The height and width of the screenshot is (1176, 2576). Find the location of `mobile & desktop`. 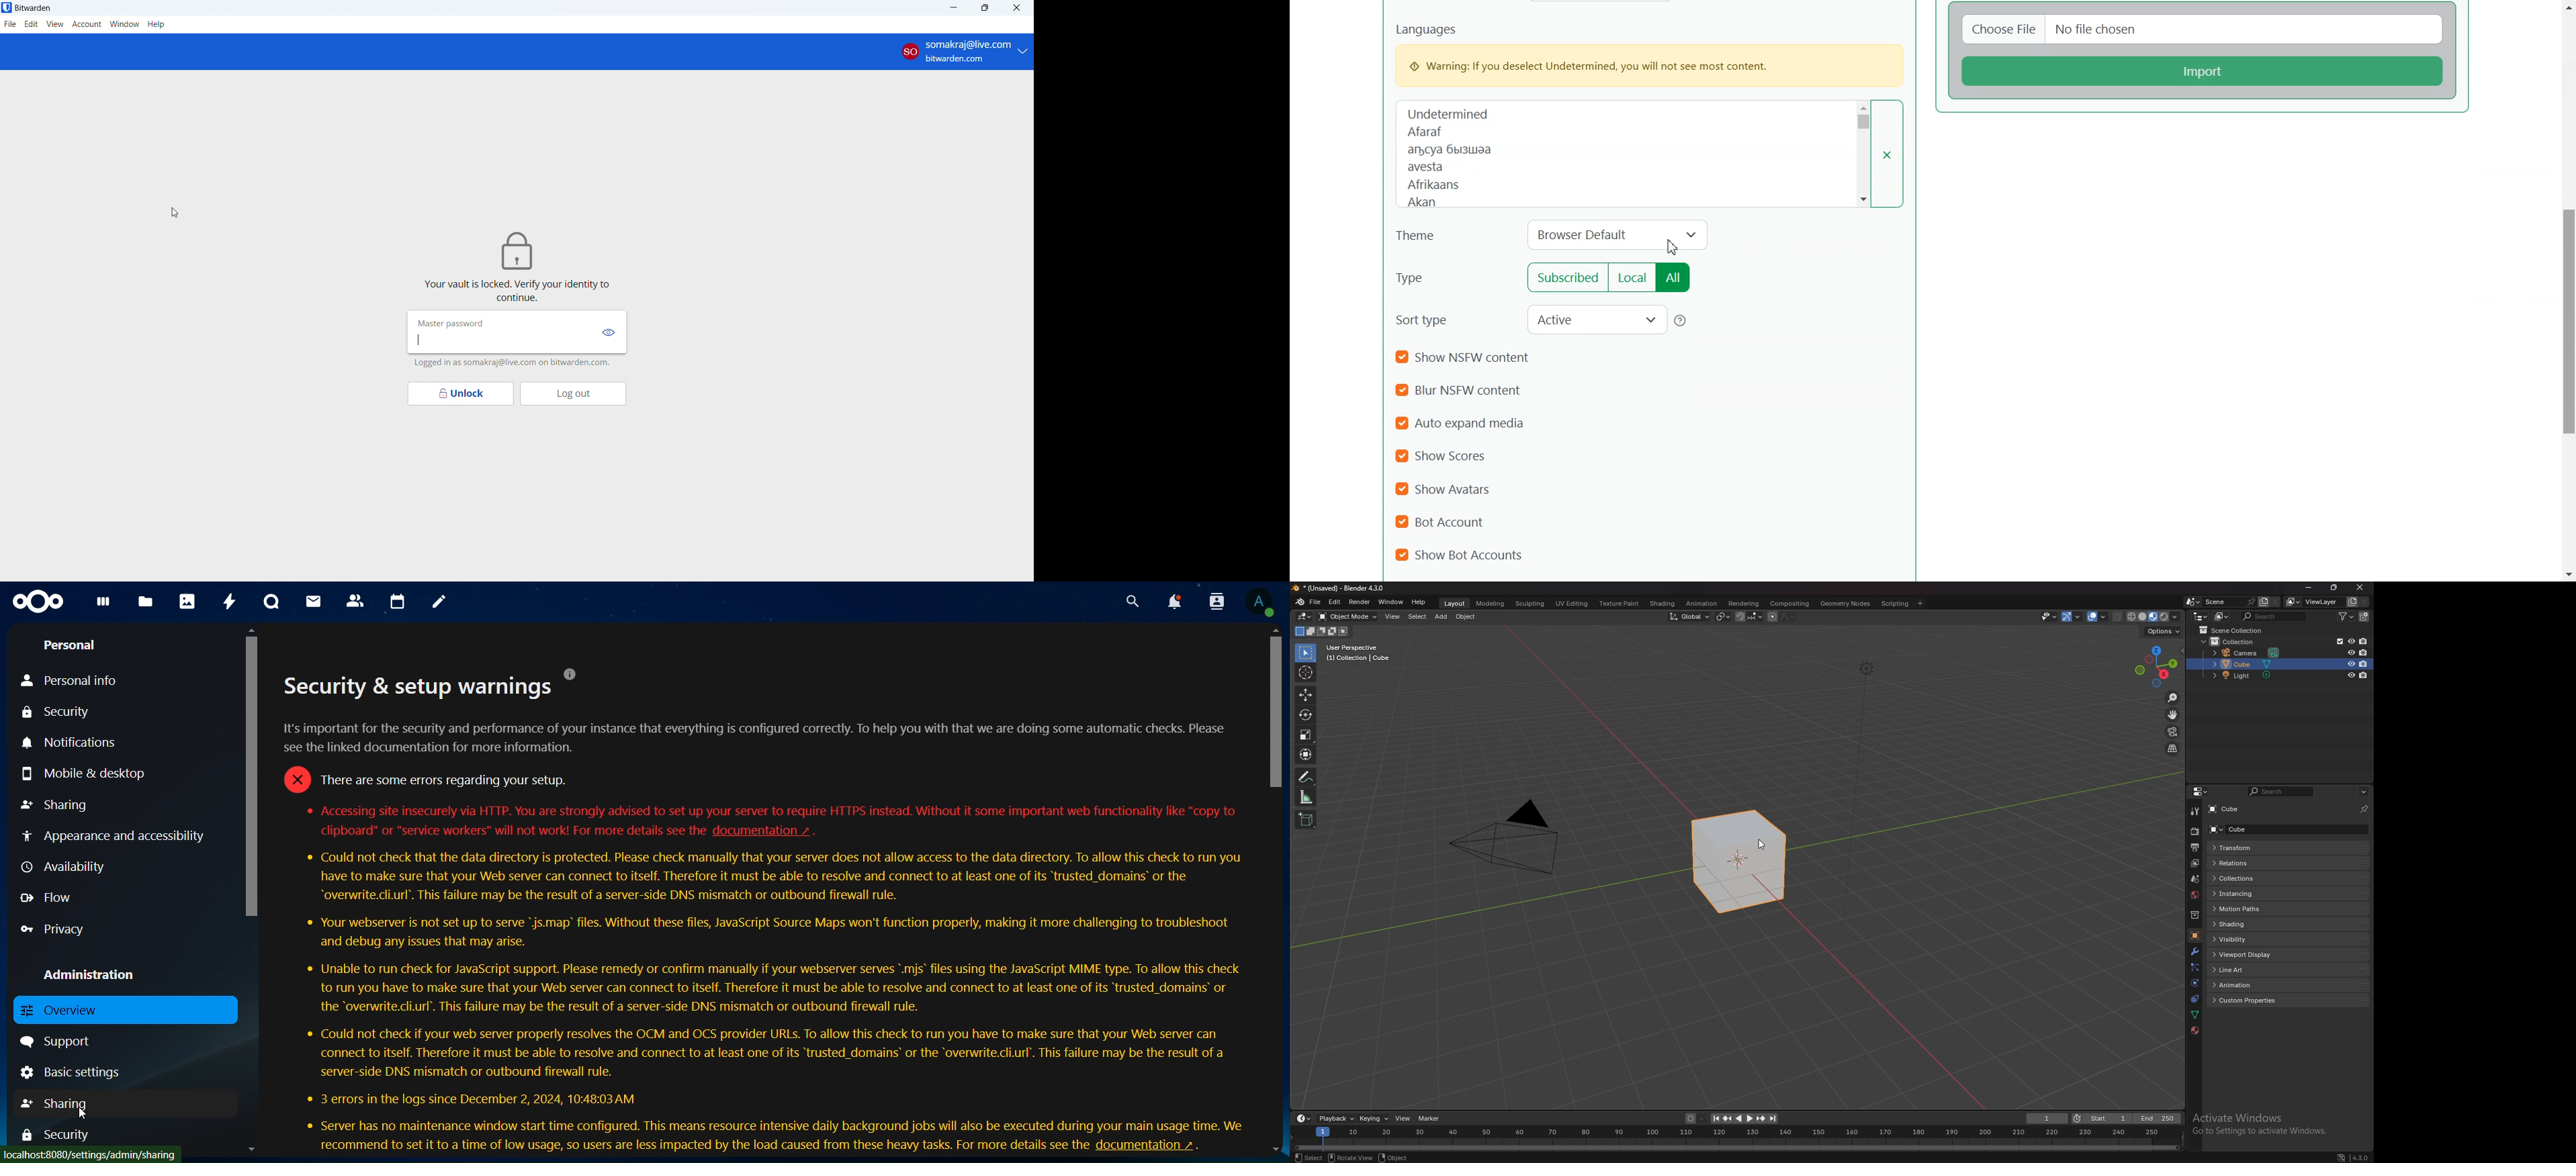

mobile & desktop is located at coordinates (87, 774).